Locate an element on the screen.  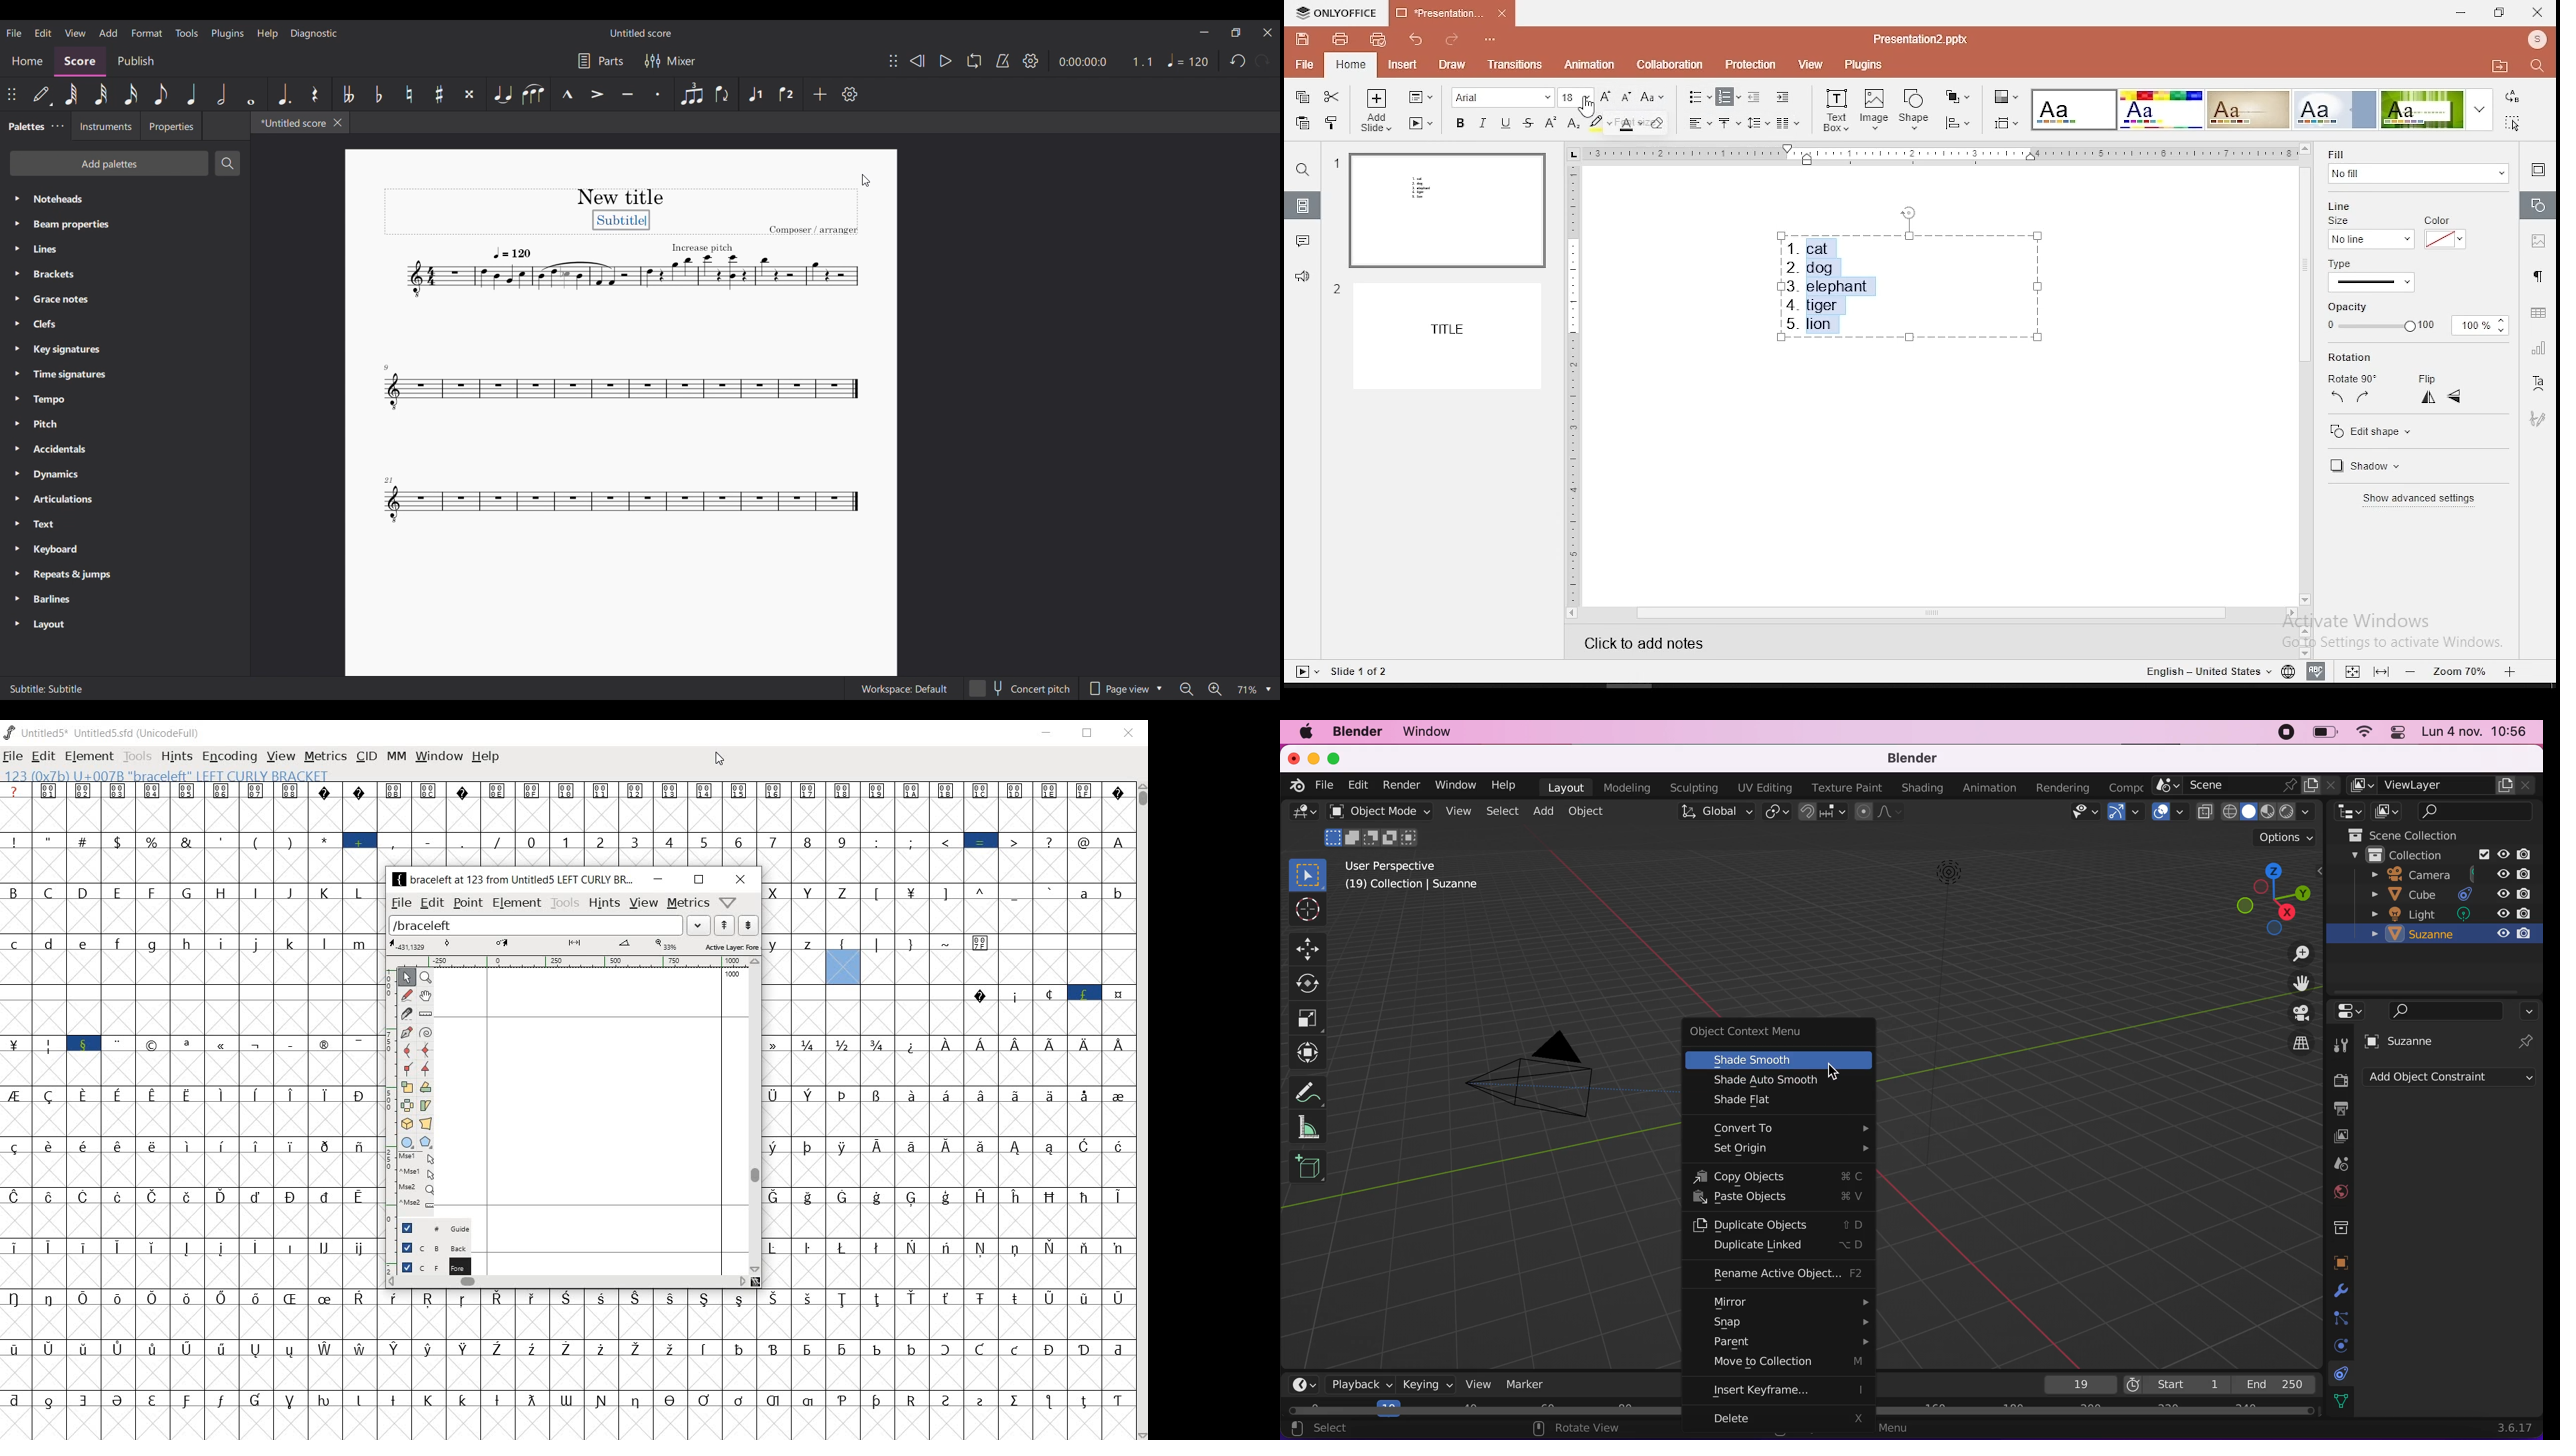
Zoom out is located at coordinates (1186, 689).